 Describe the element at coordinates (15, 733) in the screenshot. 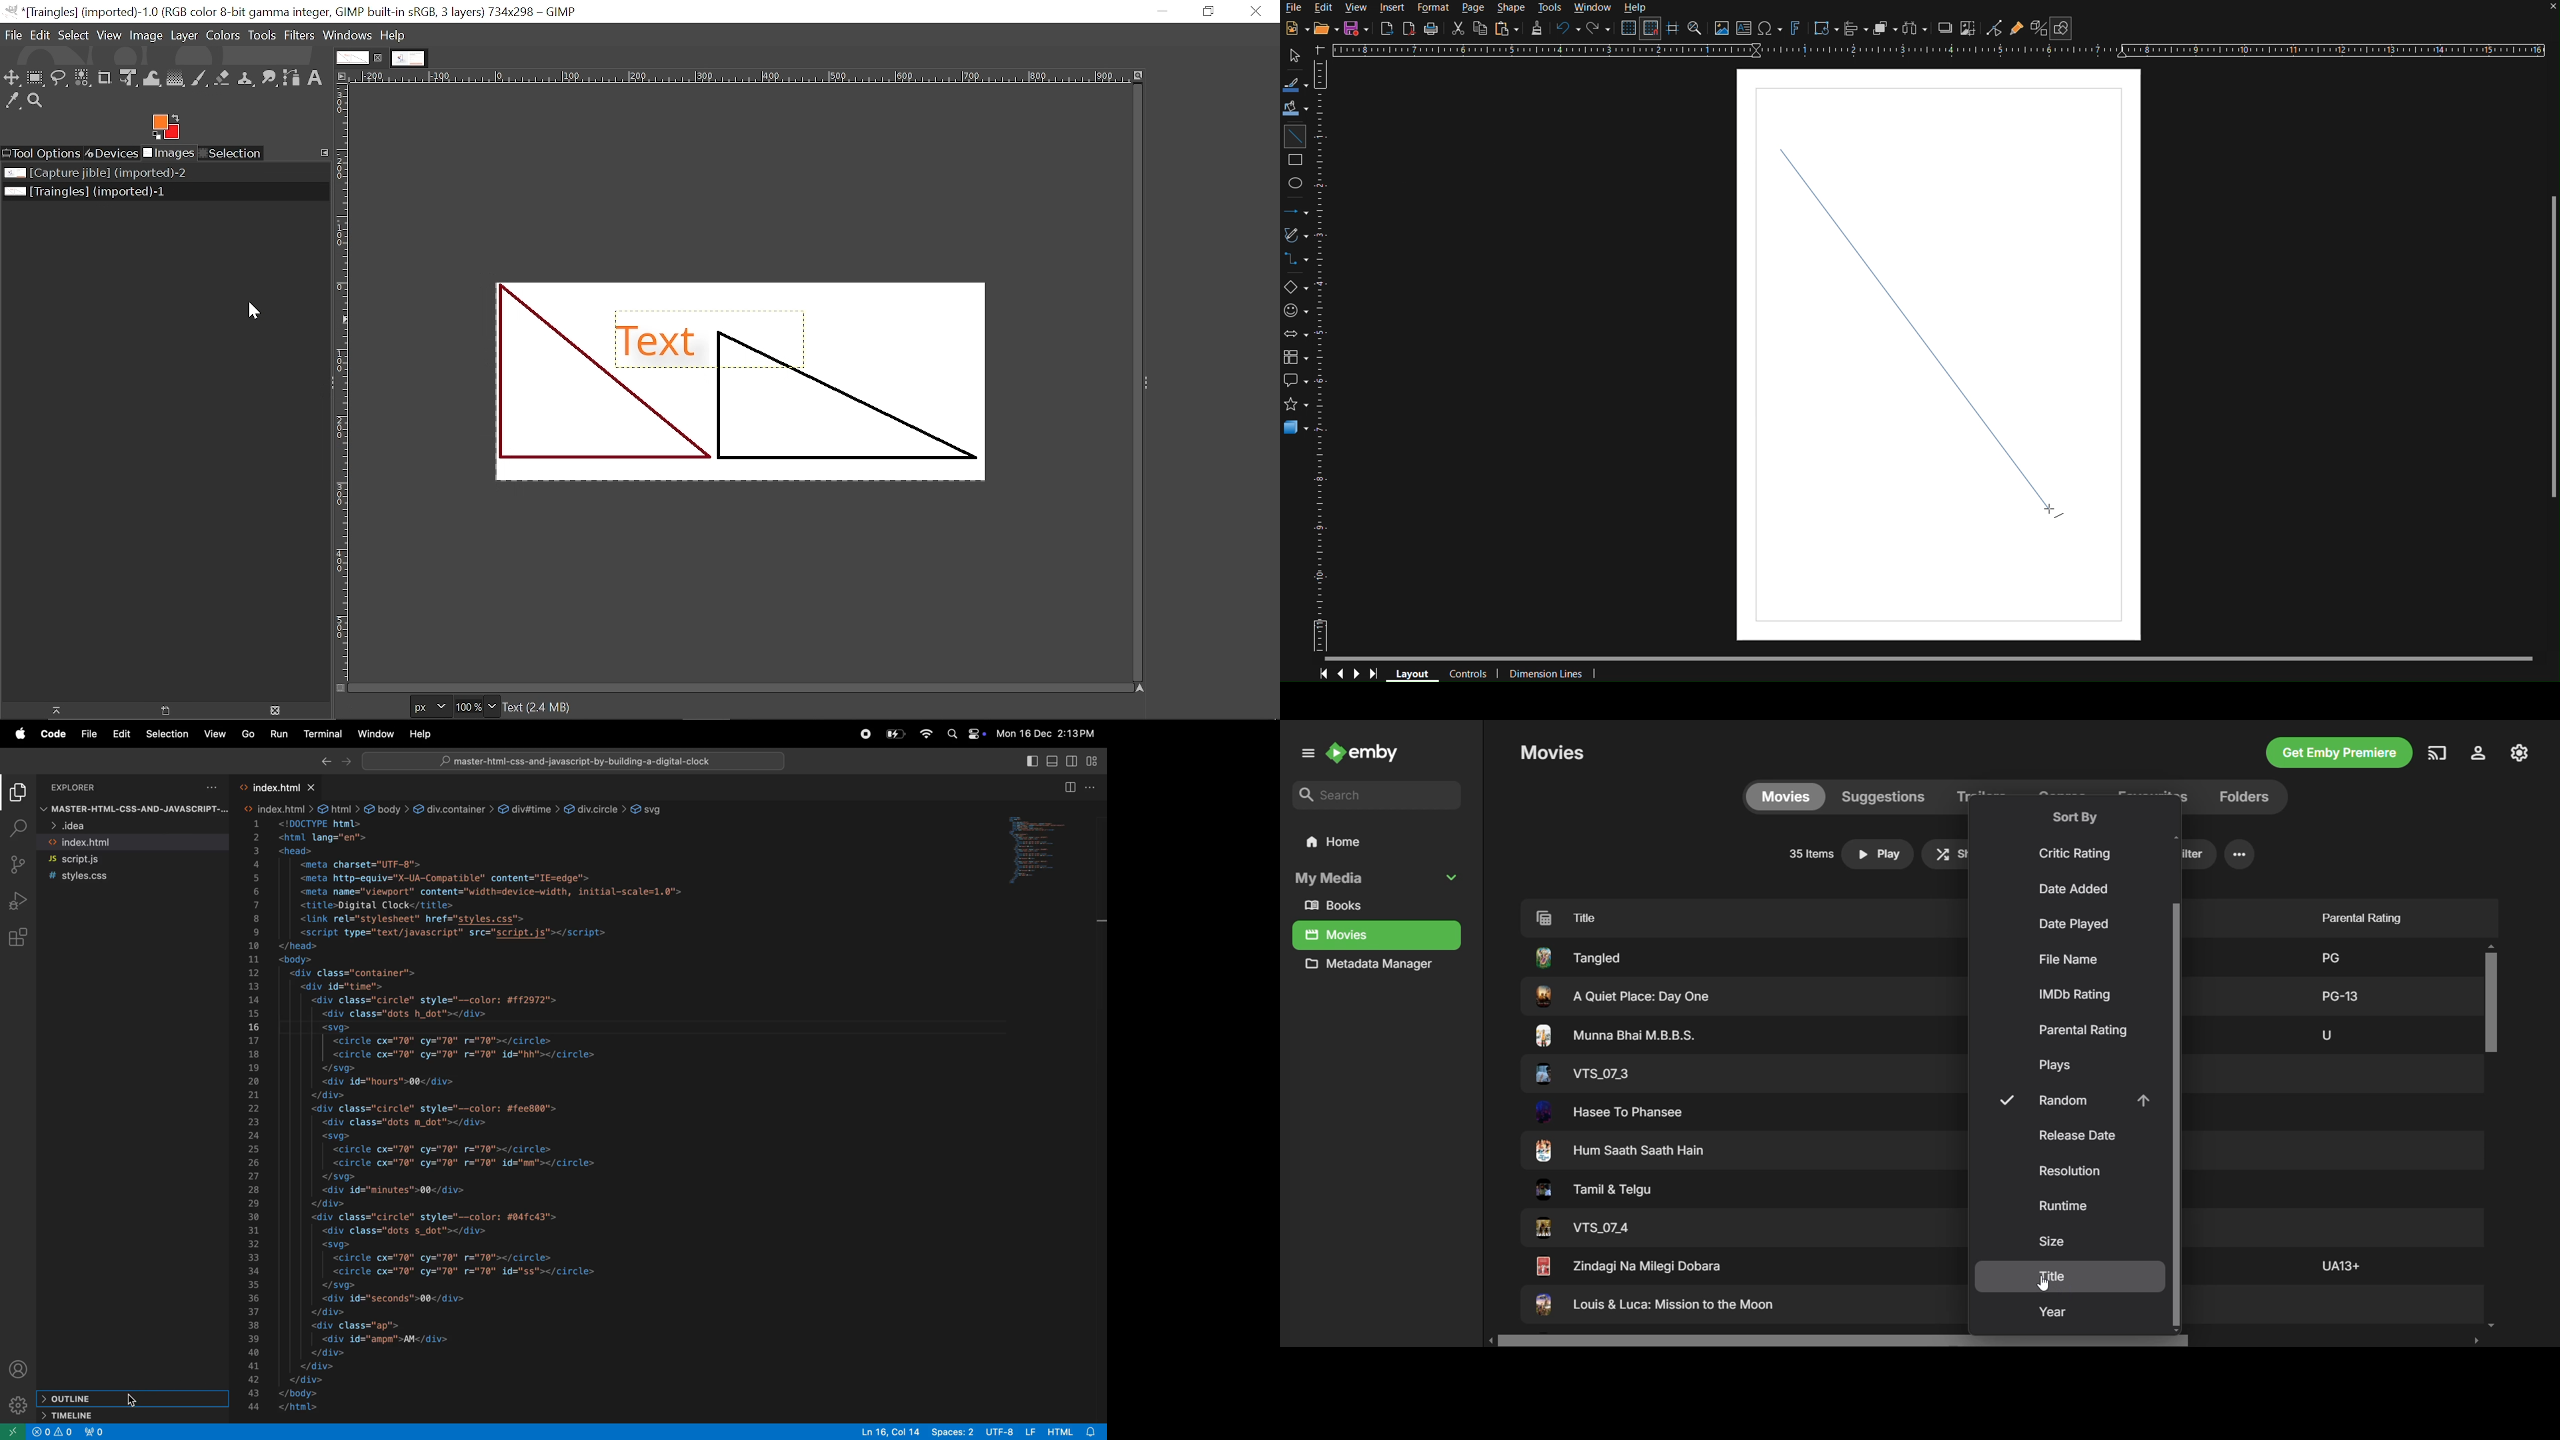

I see `Apple menu` at that location.